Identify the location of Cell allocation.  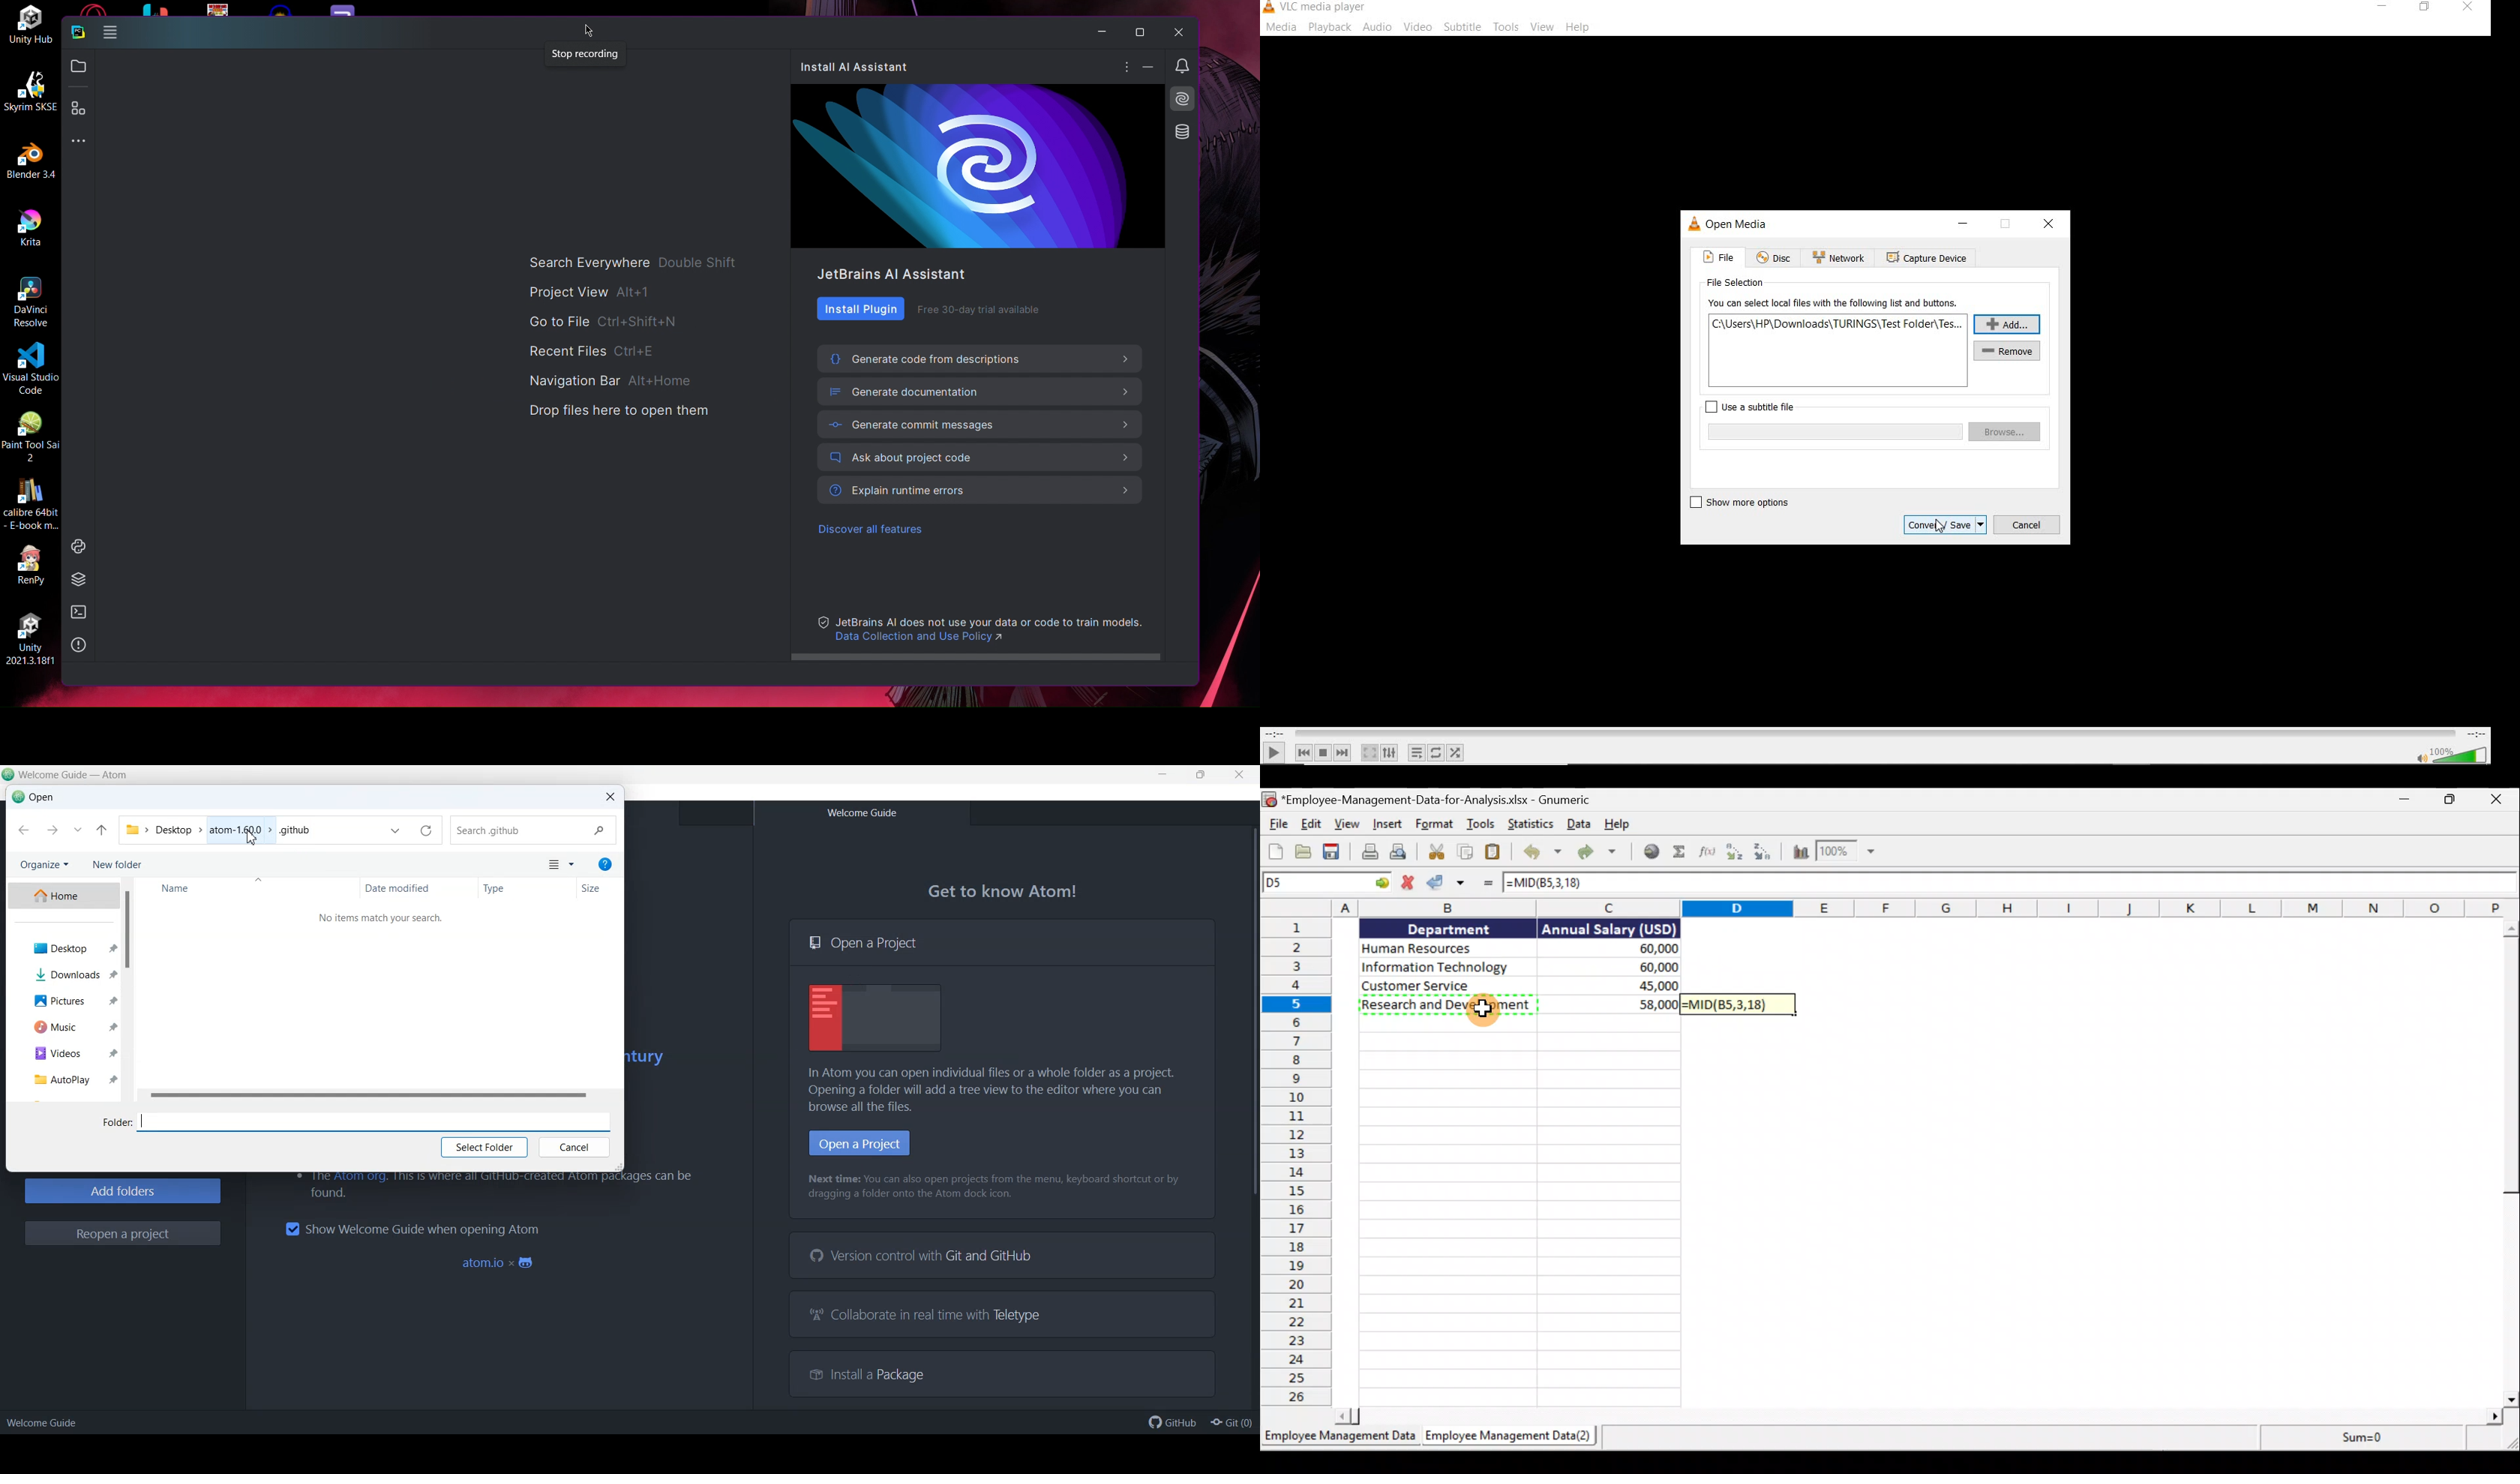
(1325, 883).